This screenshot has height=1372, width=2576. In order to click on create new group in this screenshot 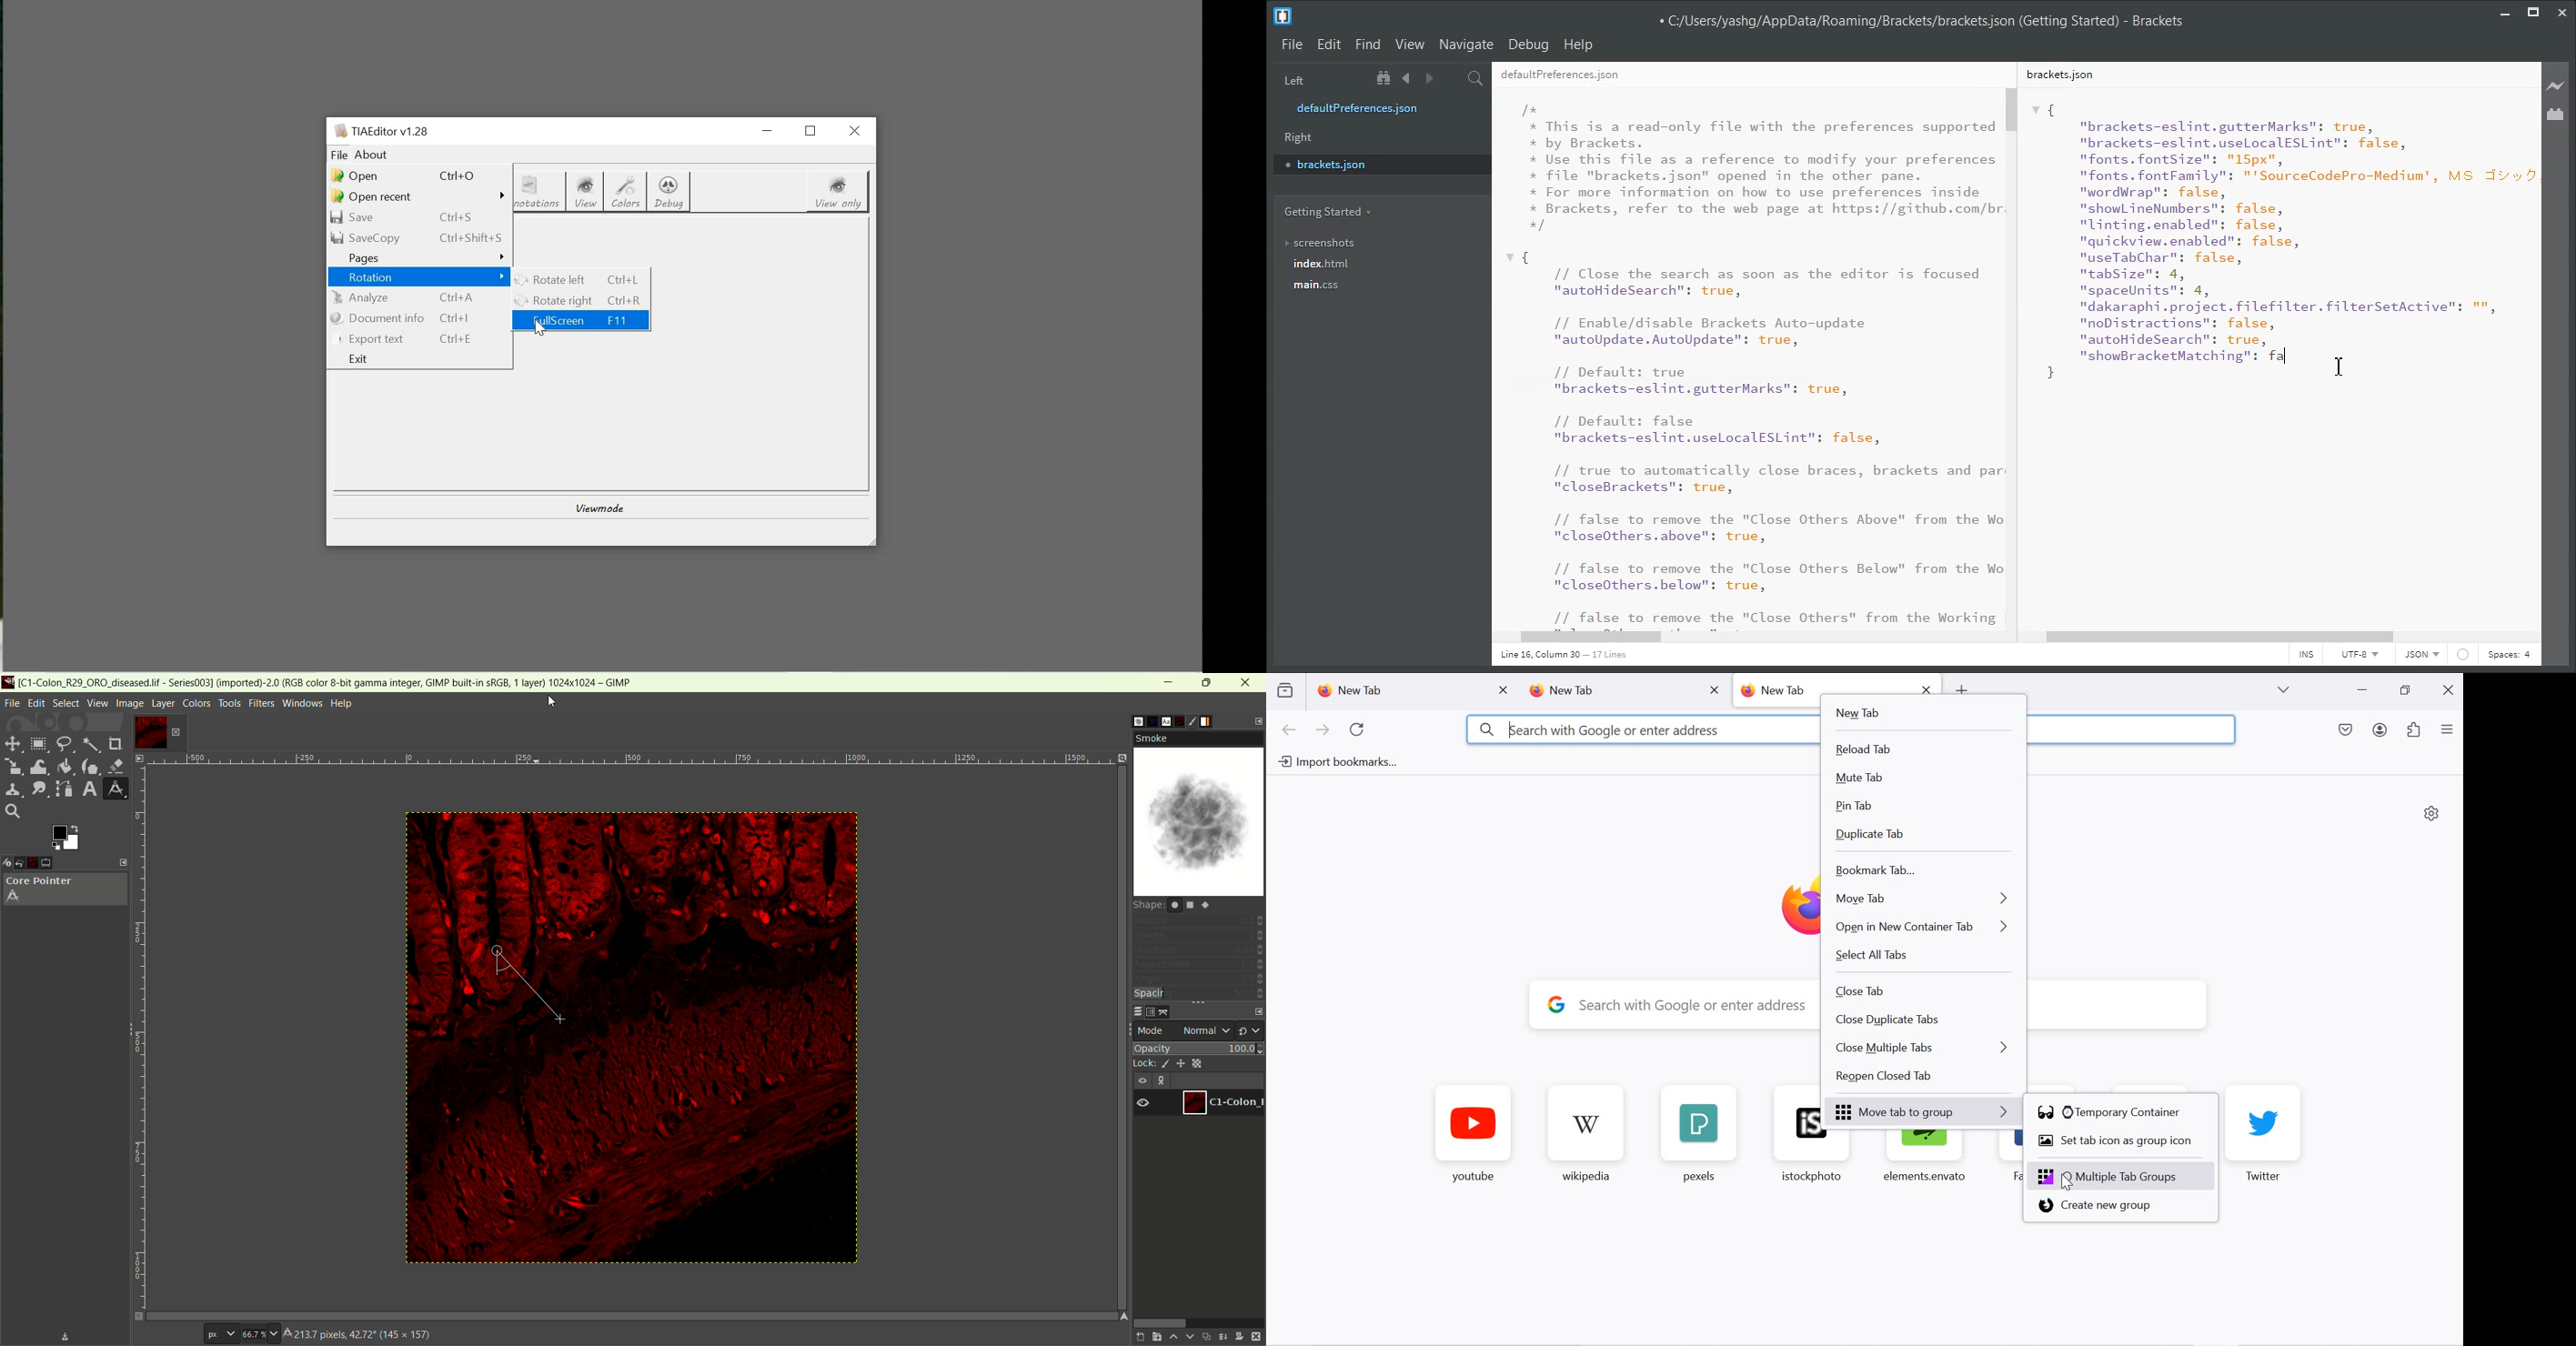, I will do `click(2115, 1207)`.